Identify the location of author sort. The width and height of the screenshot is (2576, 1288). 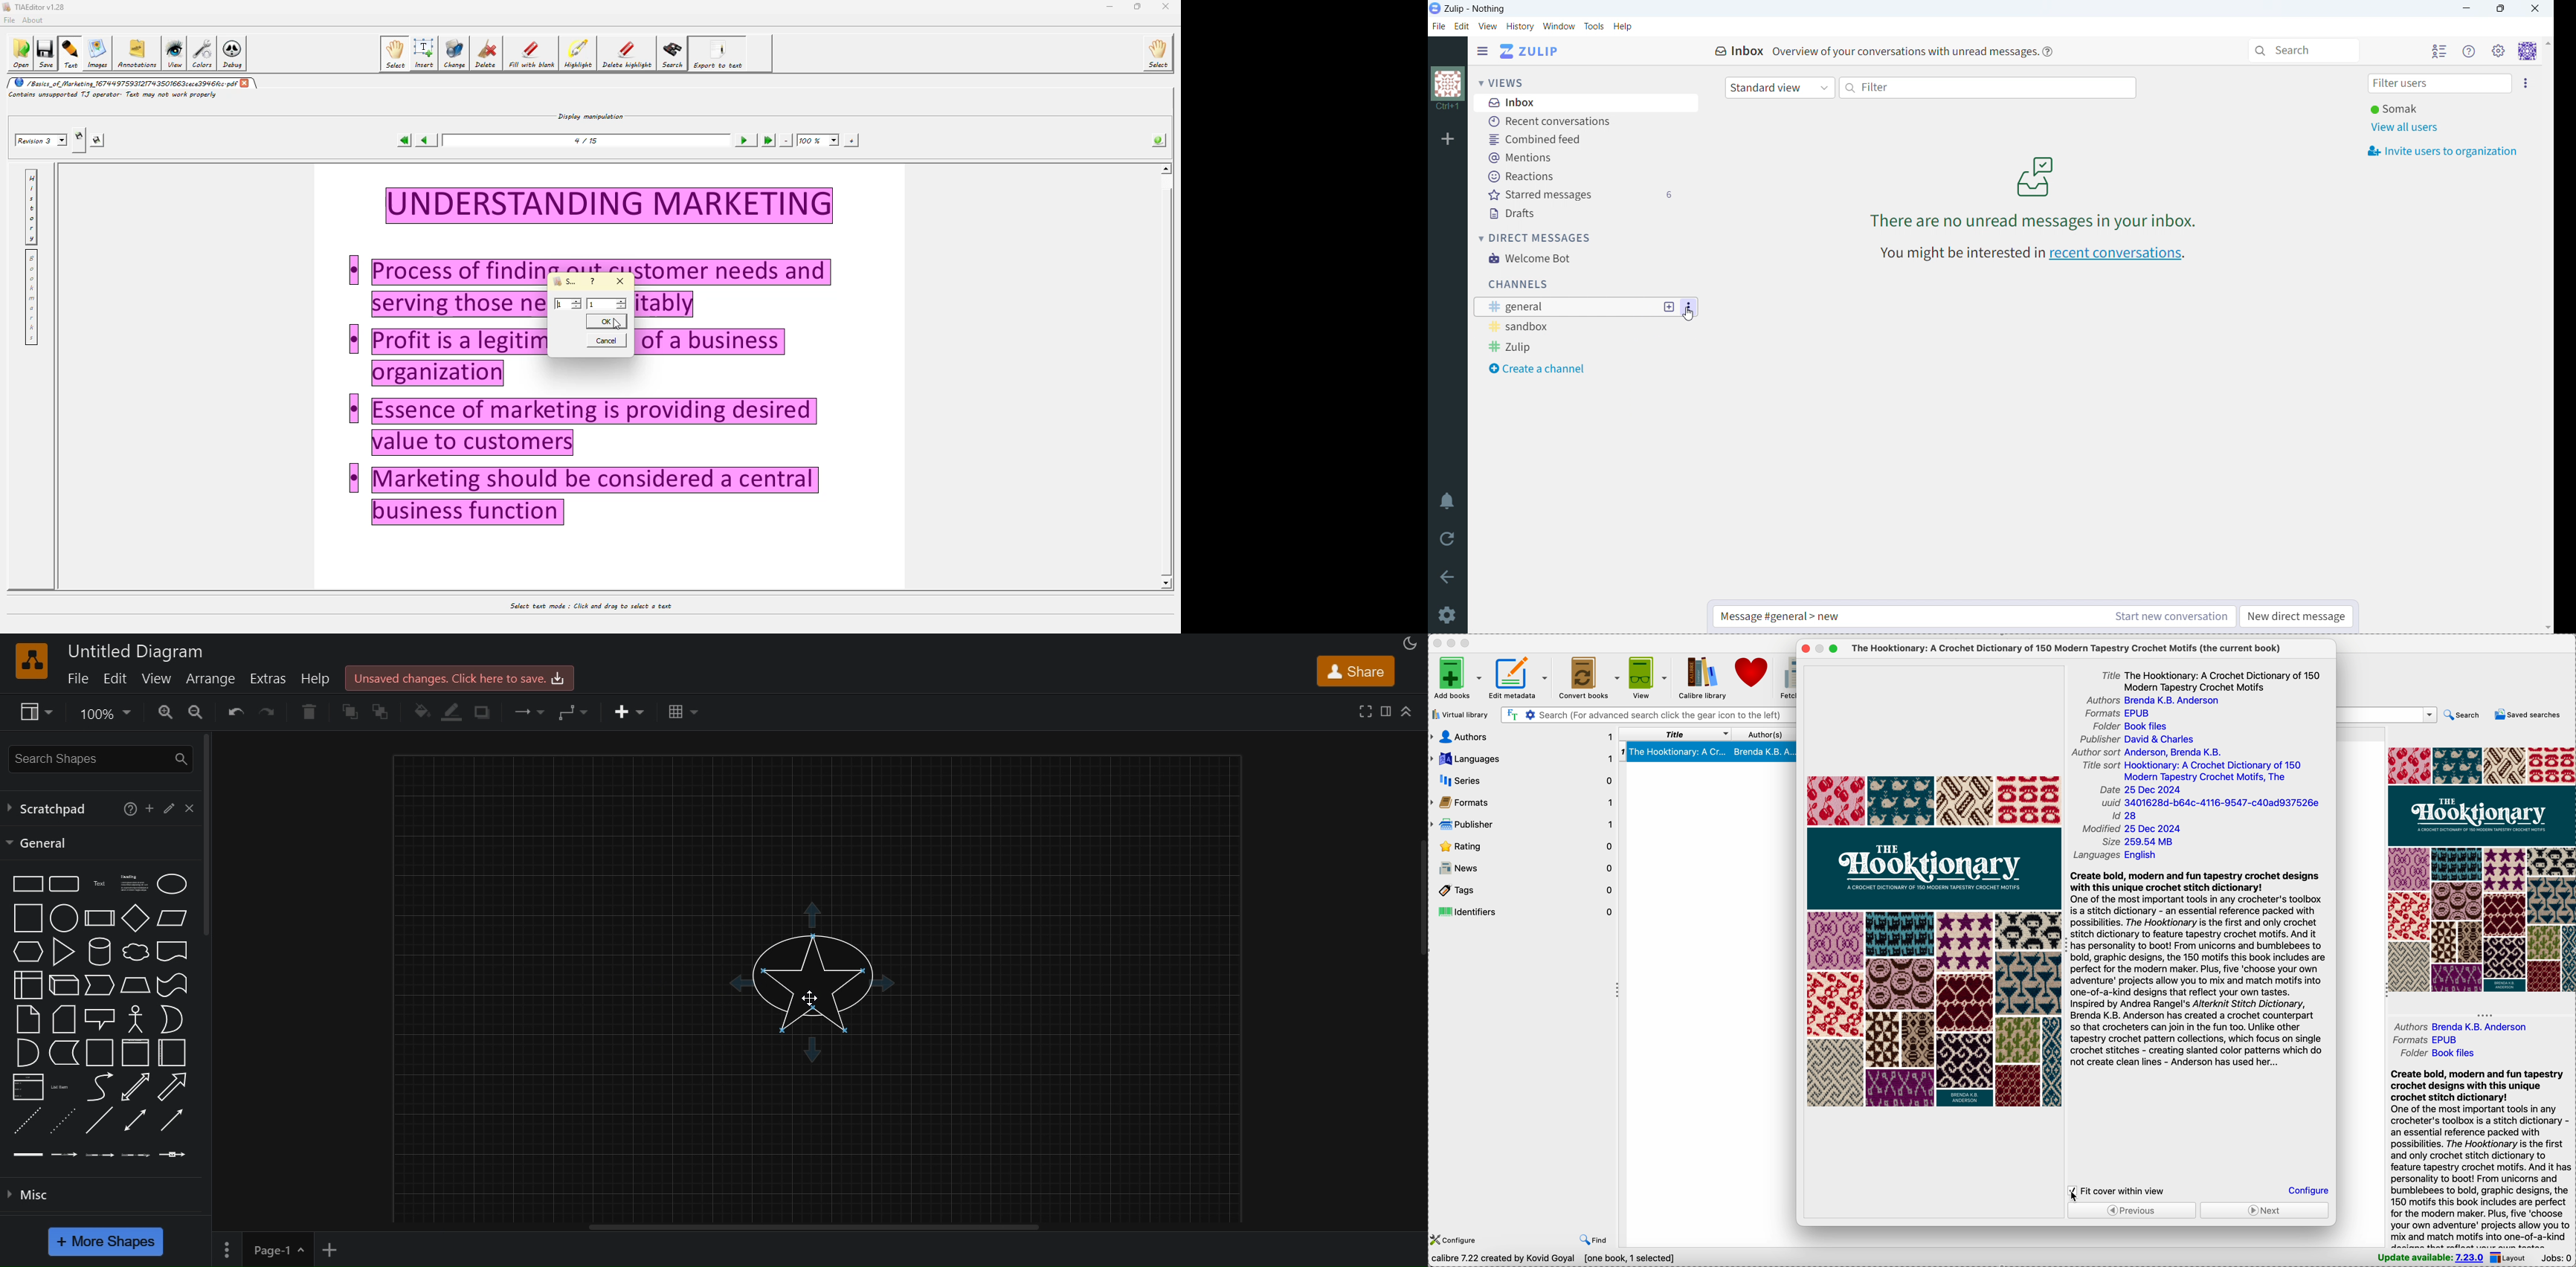
(2149, 752).